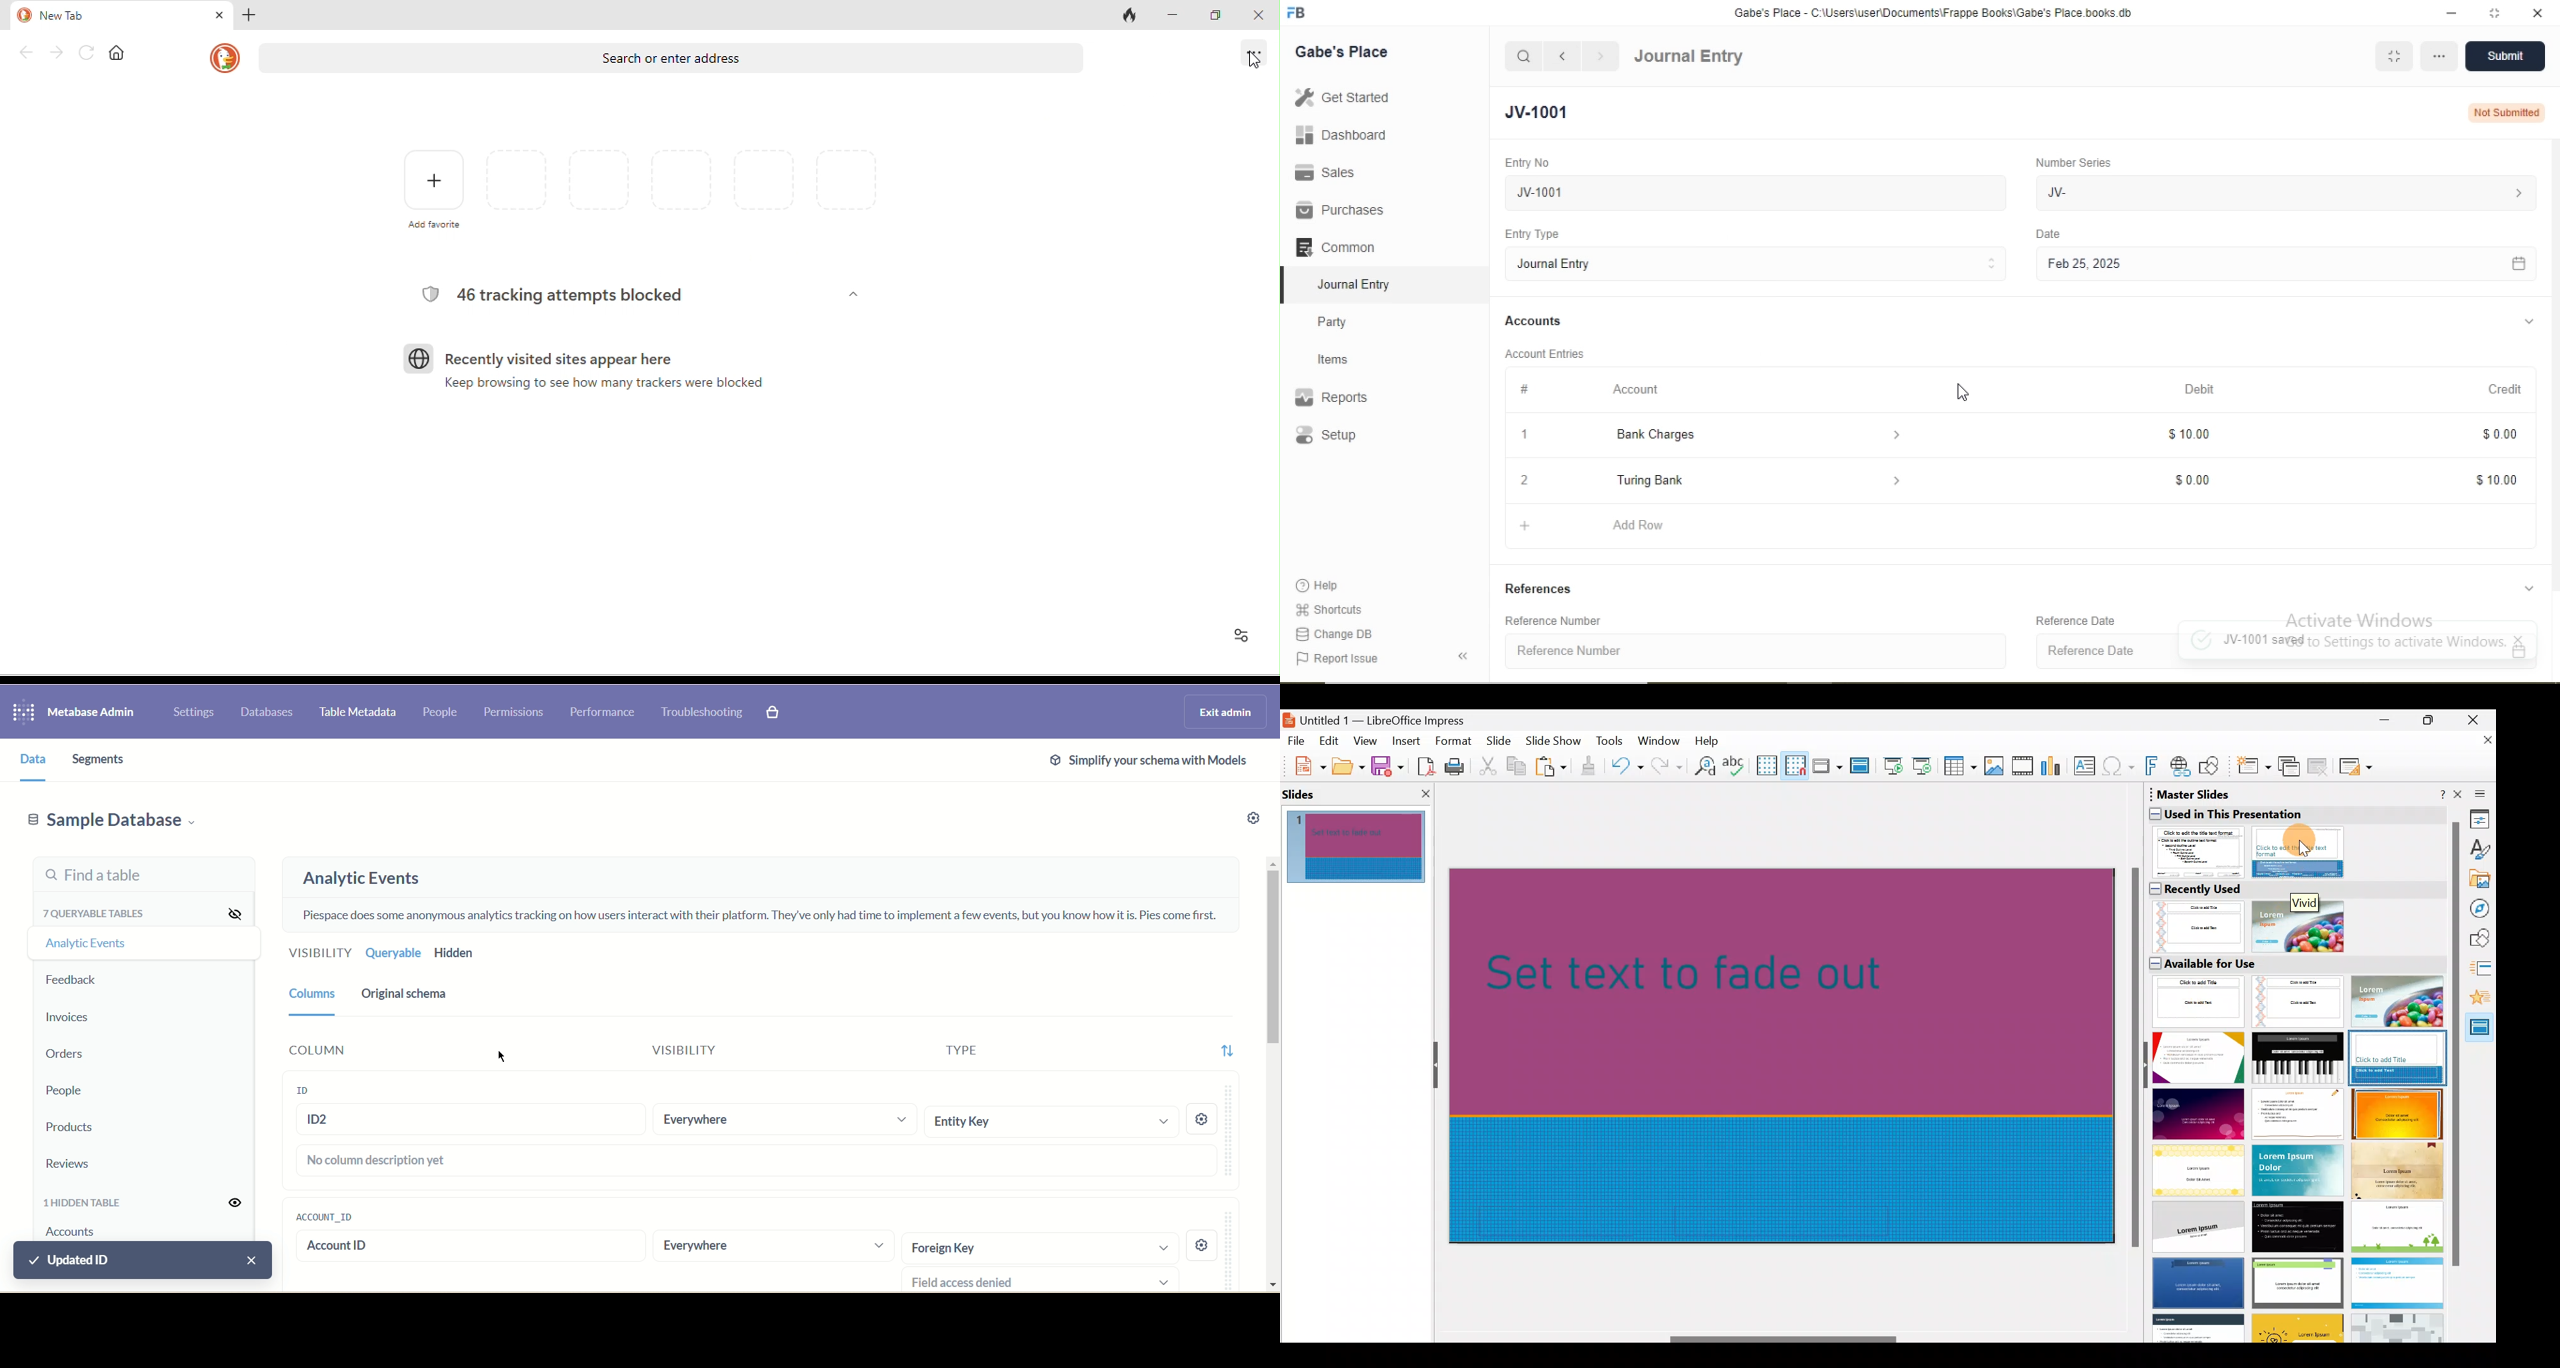 The height and width of the screenshot is (1372, 2576). What do you see at coordinates (1219, 713) in the screenshot?
I see `Exit admin` at bounding box center [1219, 713].